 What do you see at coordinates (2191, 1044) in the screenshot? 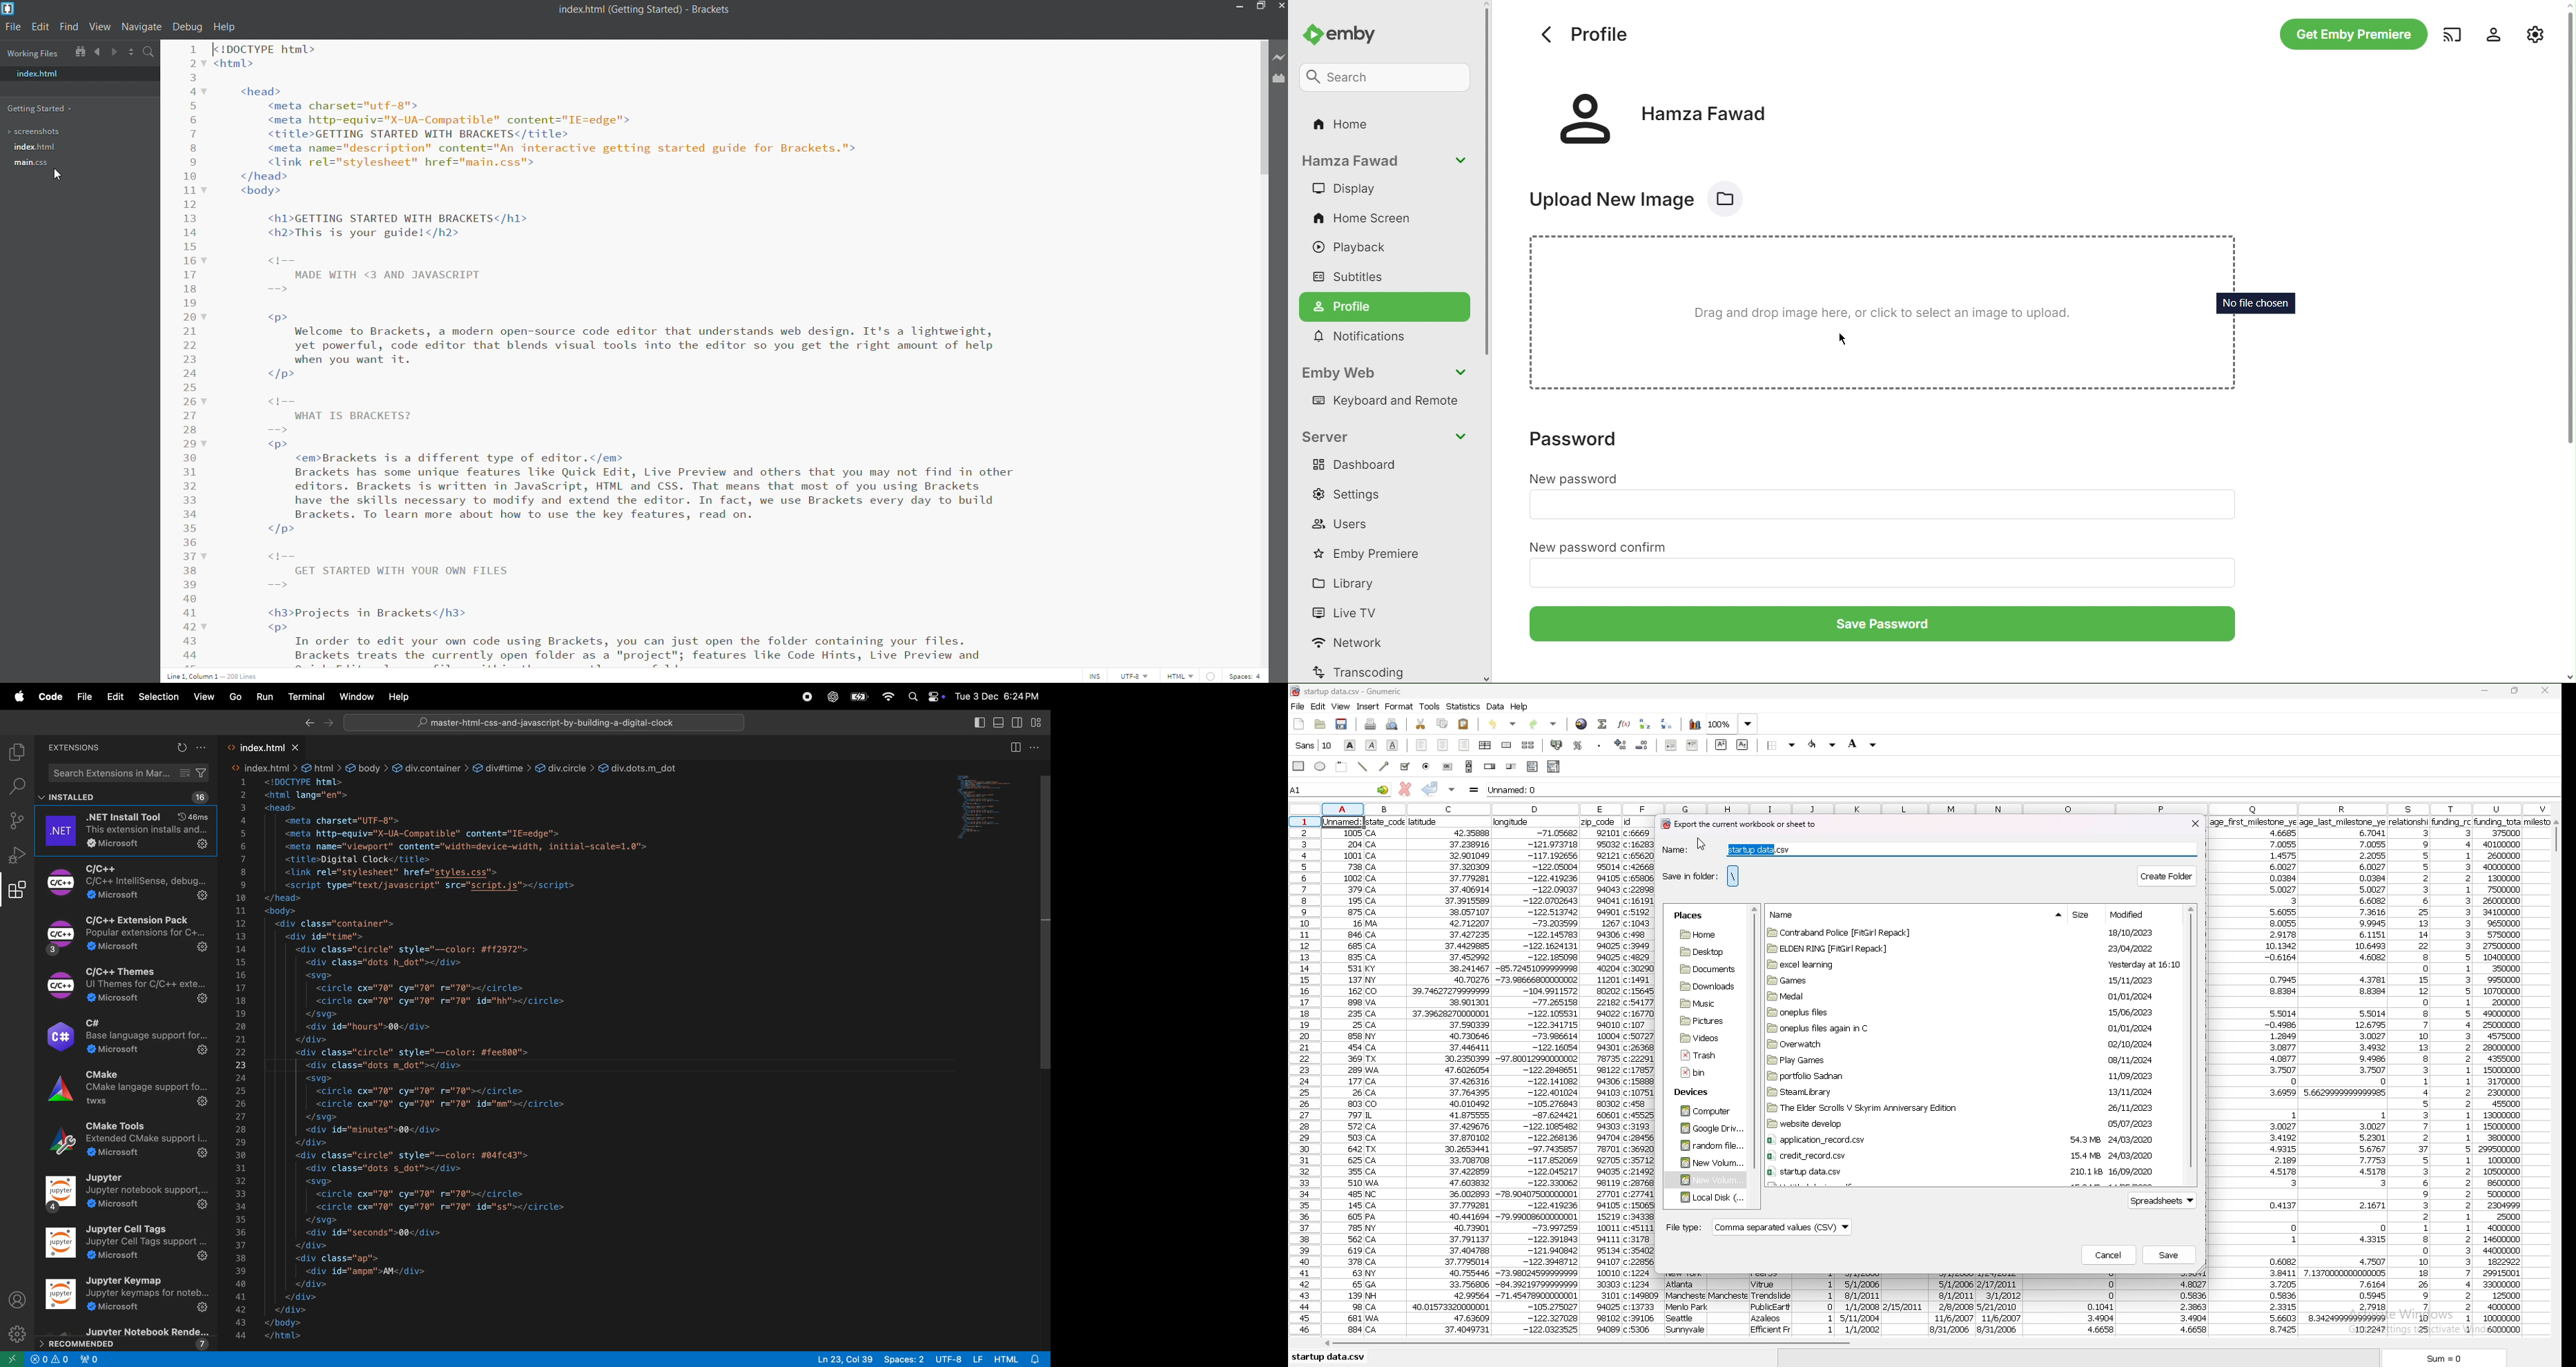
I see `scroll bar` at bounding box center [2191, 1044].